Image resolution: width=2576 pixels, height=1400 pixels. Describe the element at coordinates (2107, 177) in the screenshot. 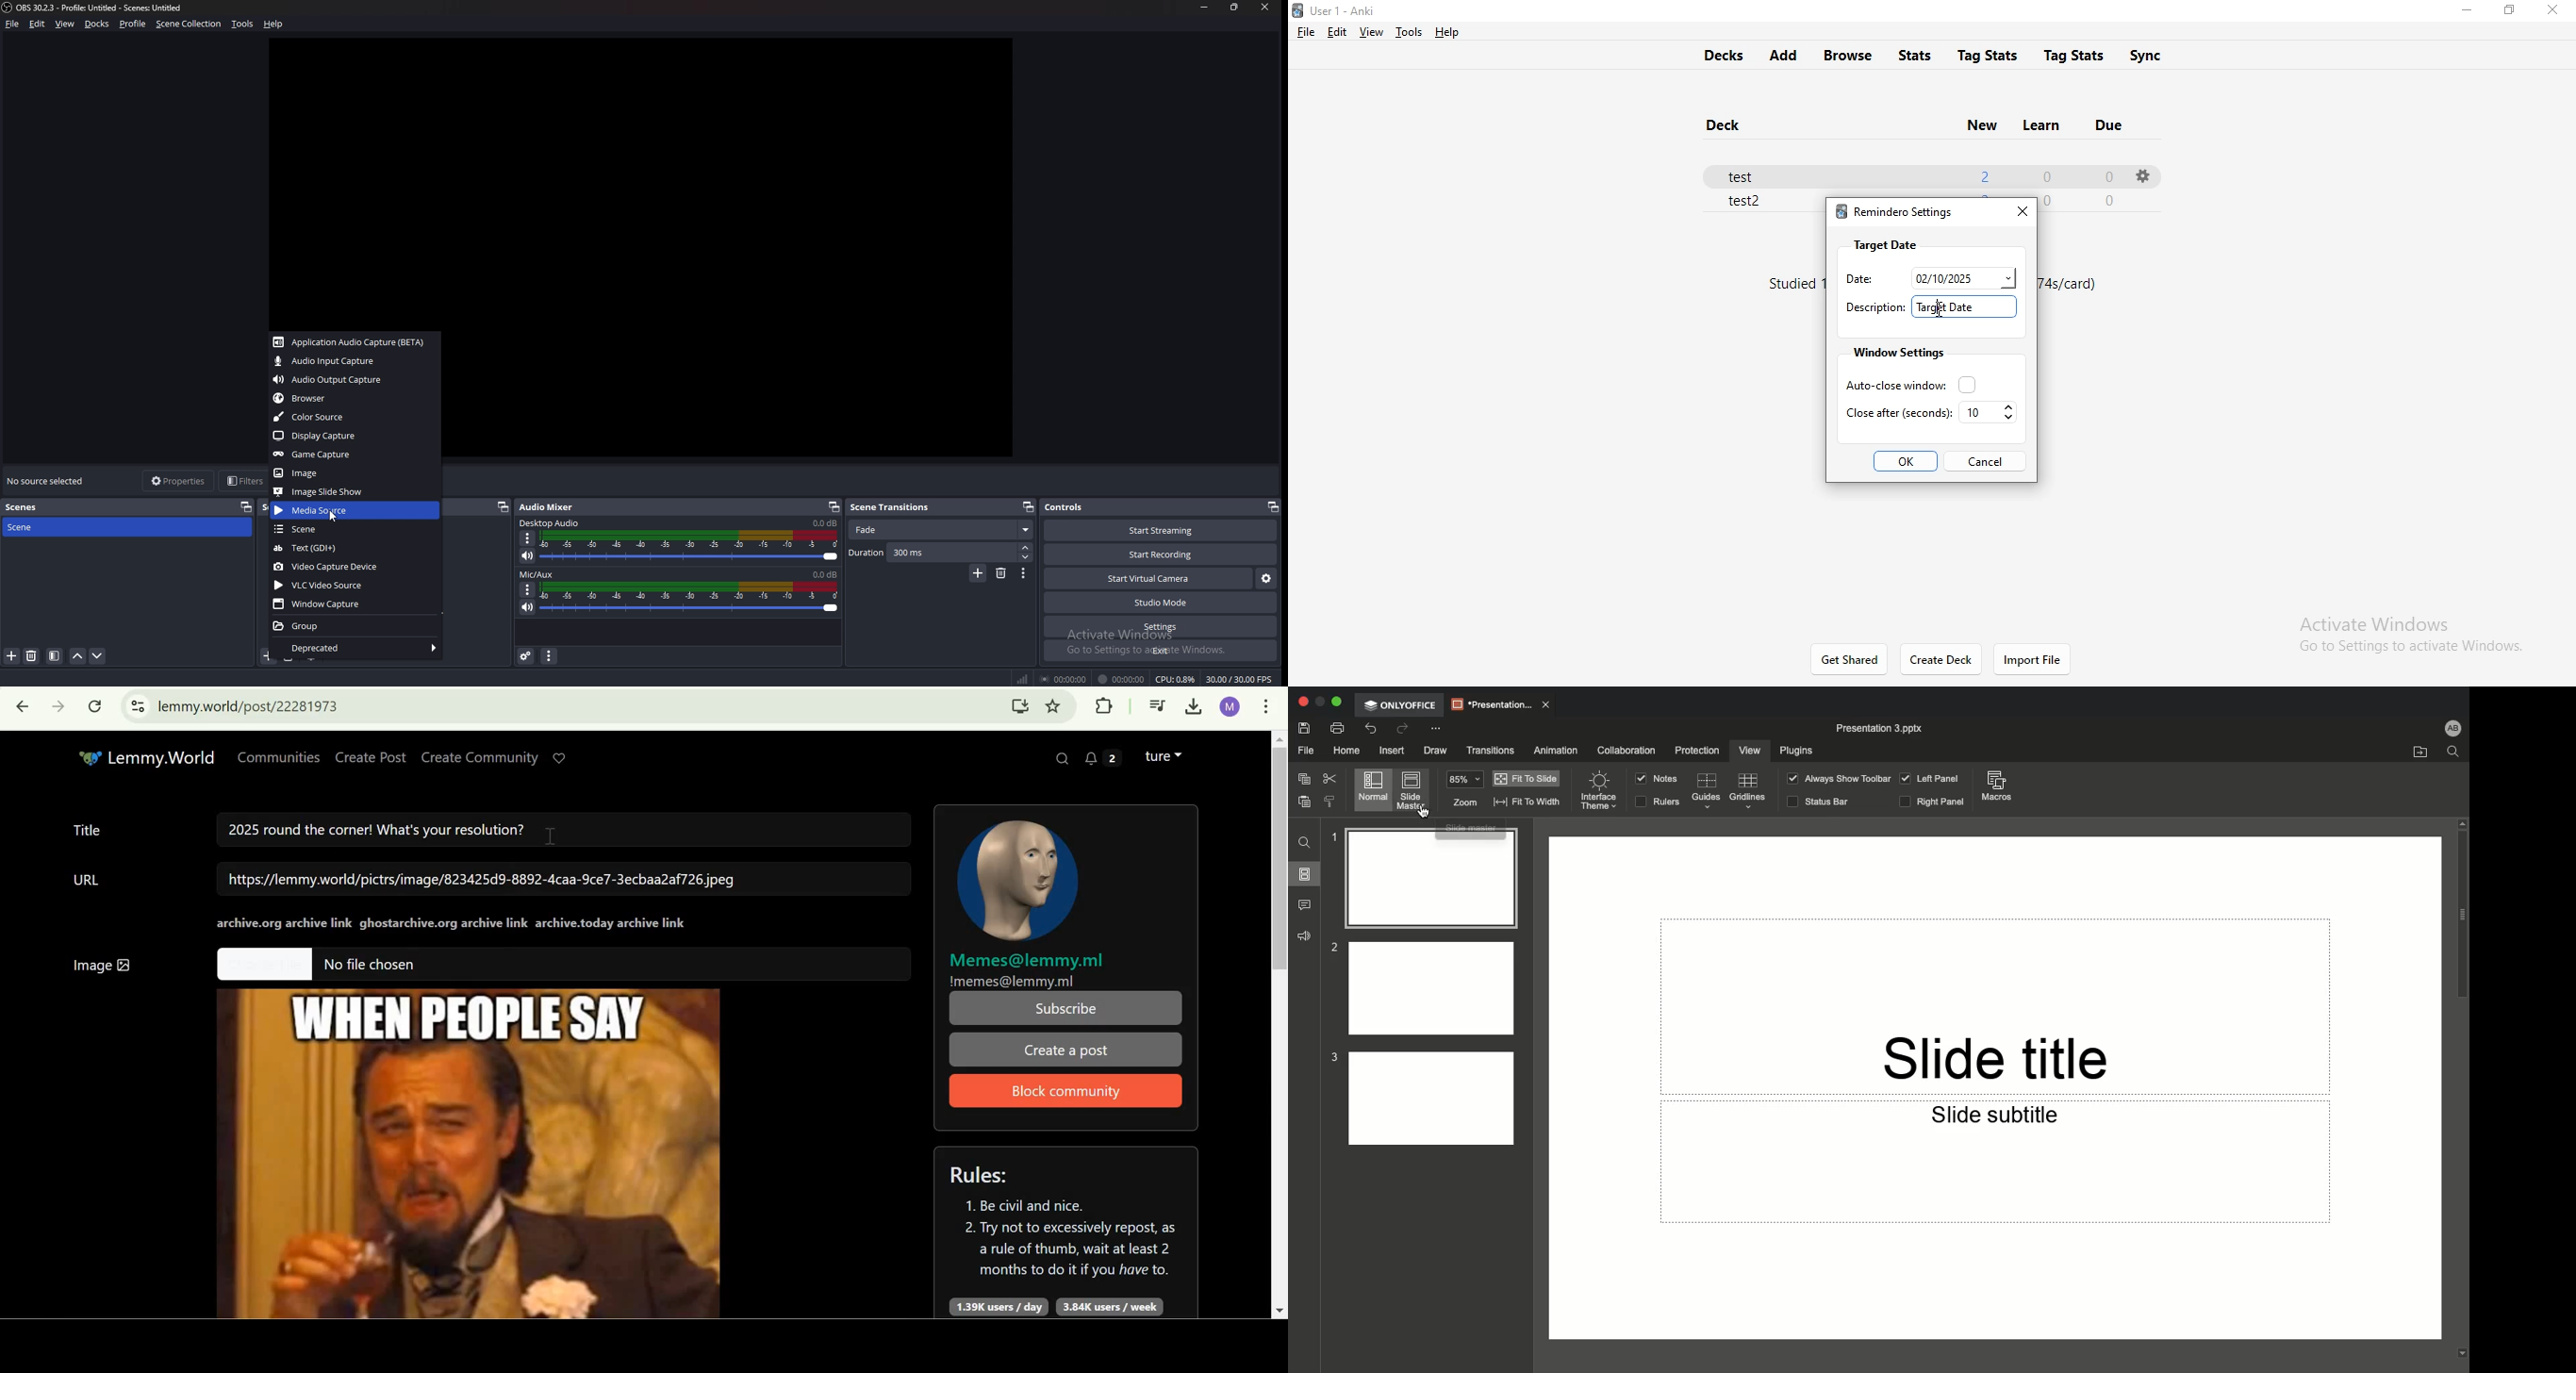

I see `0` at that location.